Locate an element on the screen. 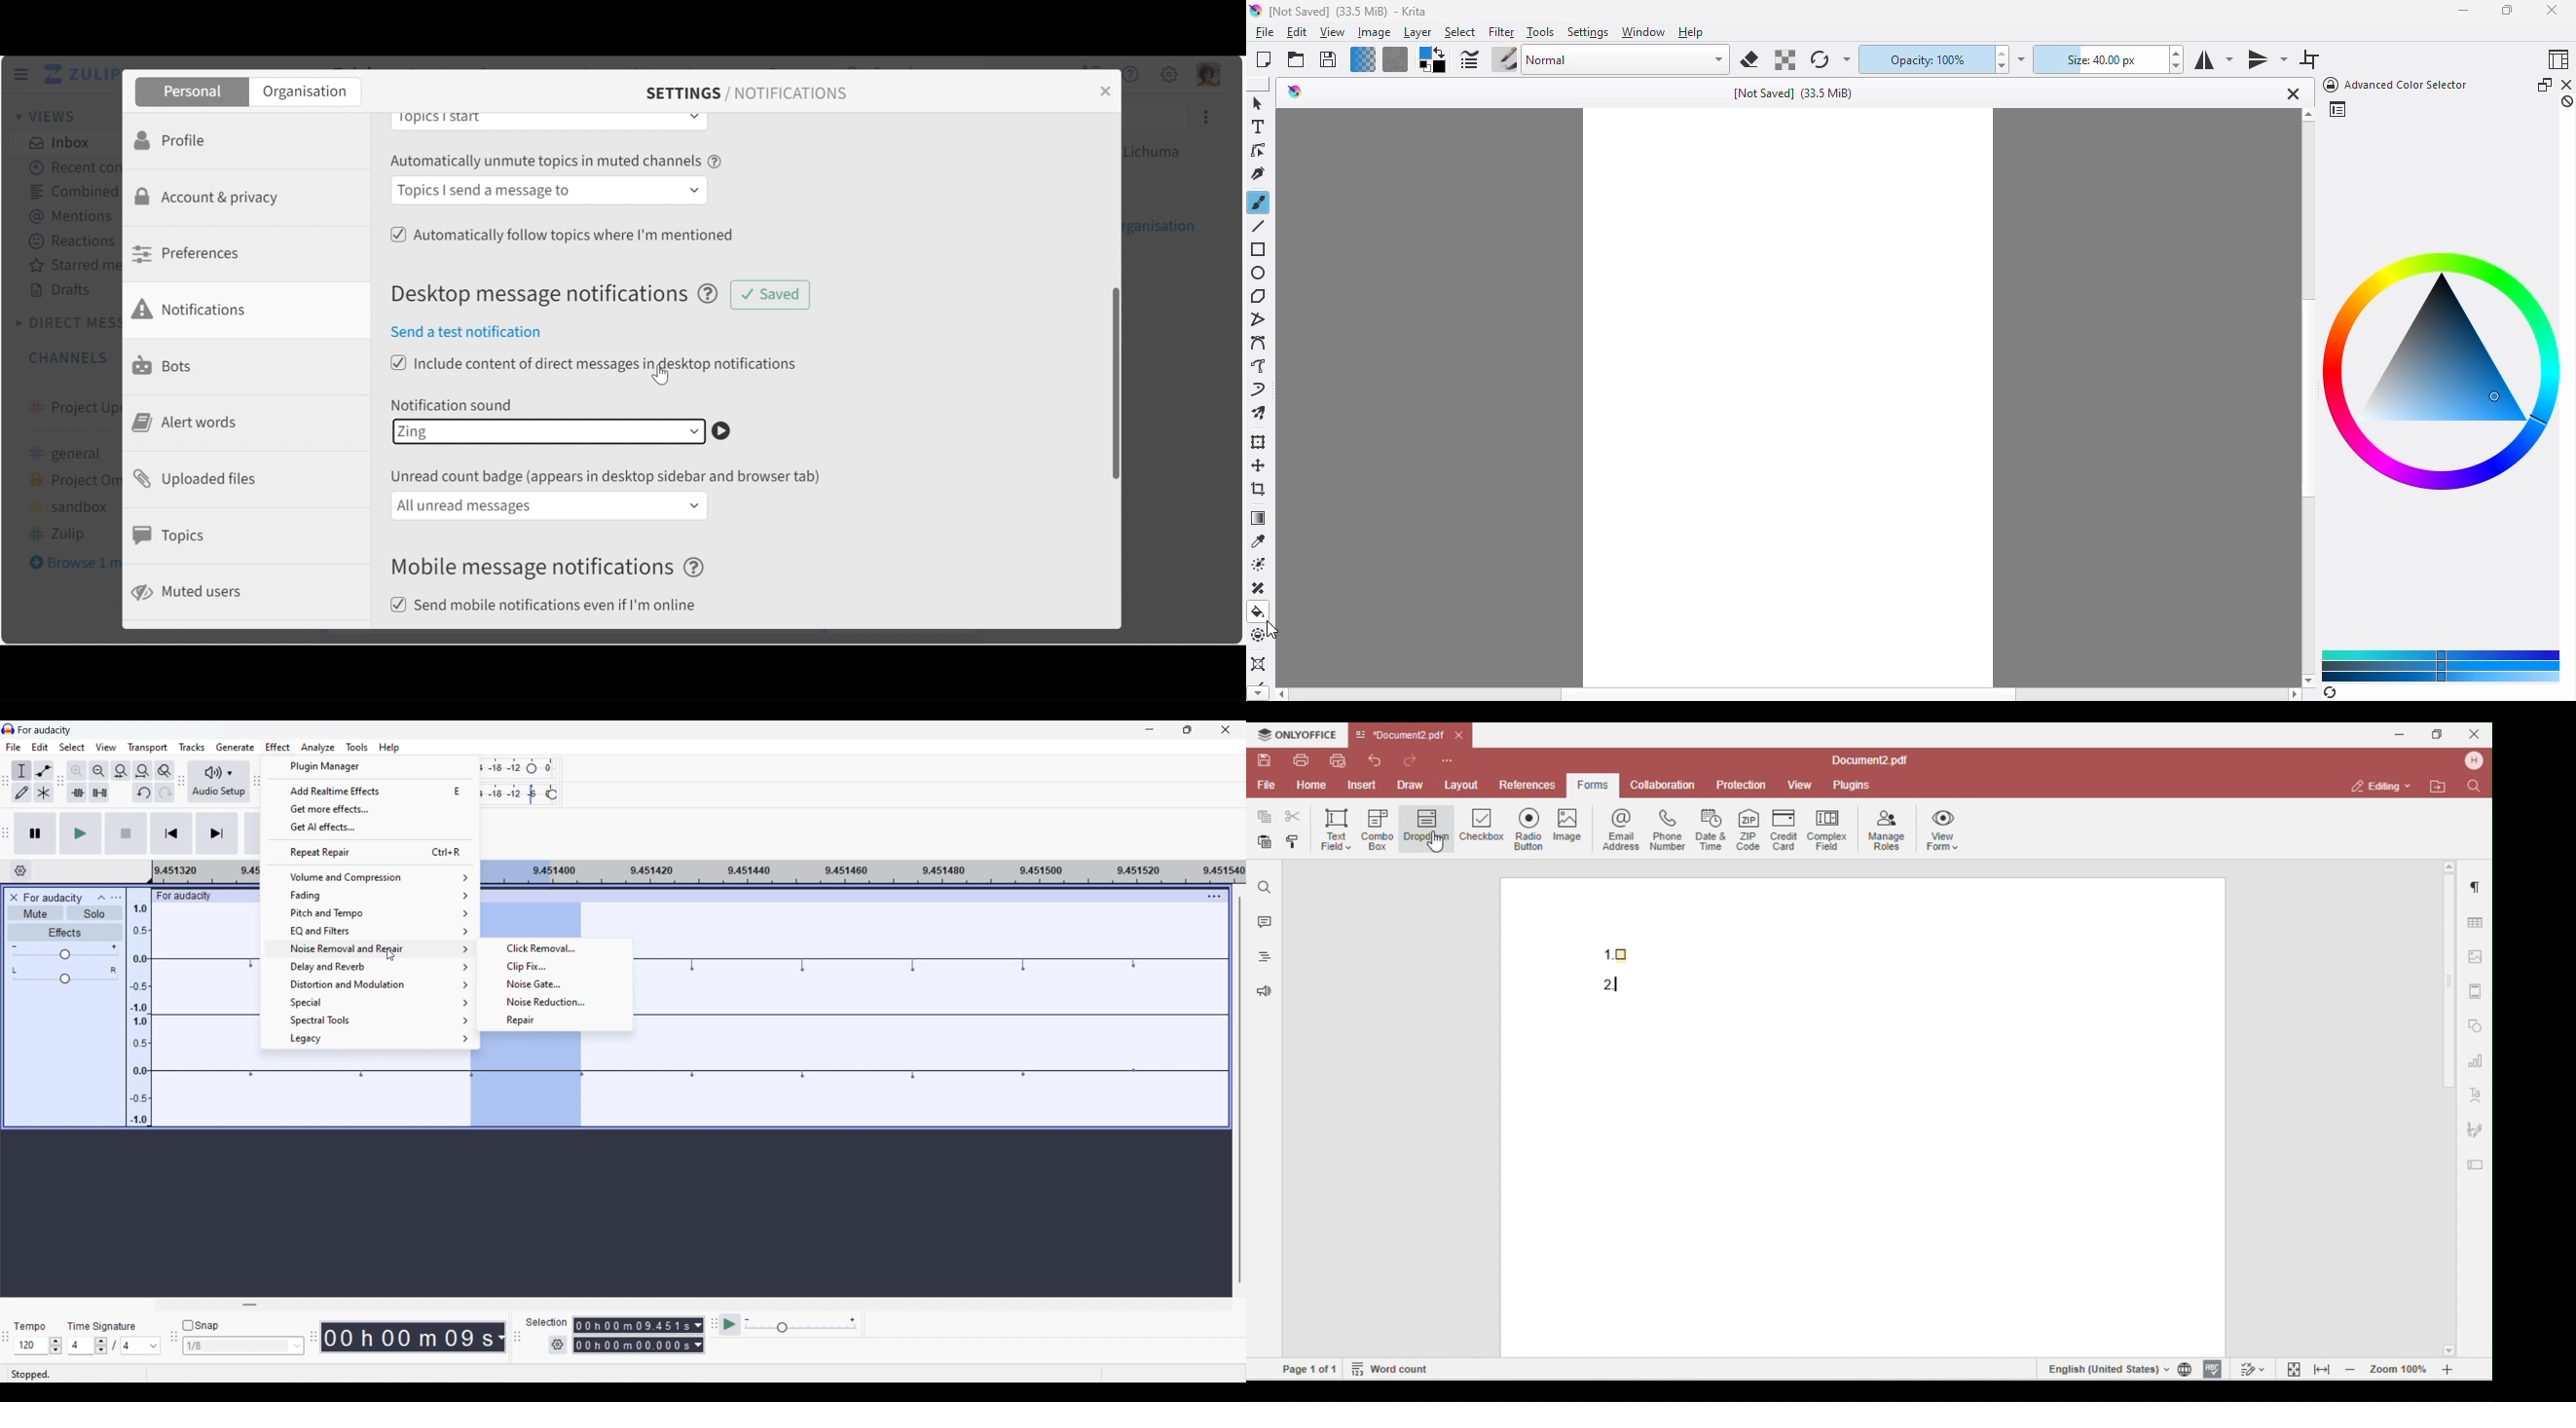  wrap around mode is located at coordinates (2309, 59).